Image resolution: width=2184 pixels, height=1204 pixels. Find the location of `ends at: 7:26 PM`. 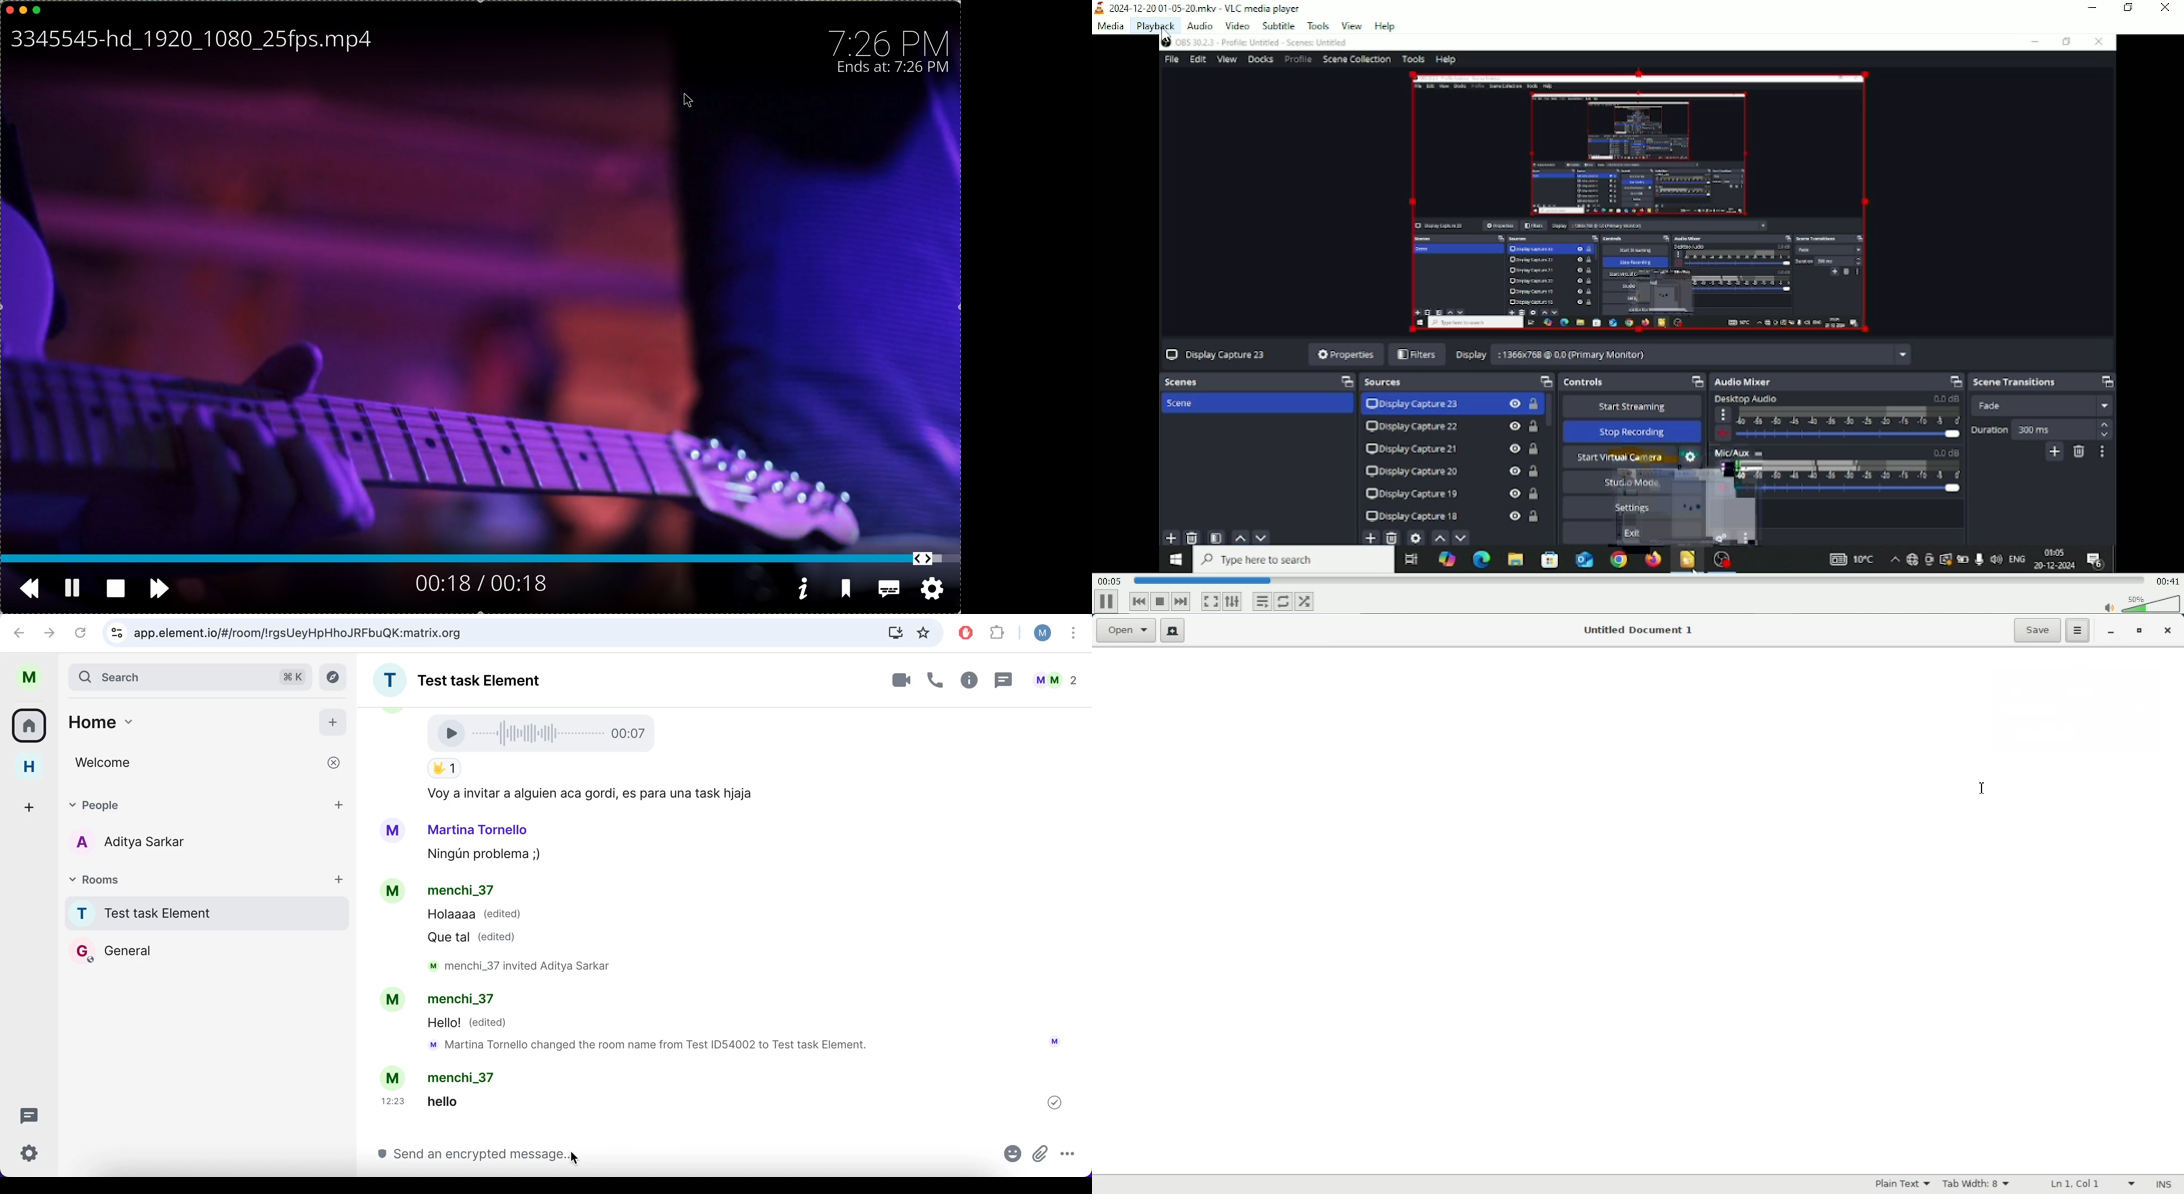

ends at: 7:26 PM is located at coordinates (897, 68).